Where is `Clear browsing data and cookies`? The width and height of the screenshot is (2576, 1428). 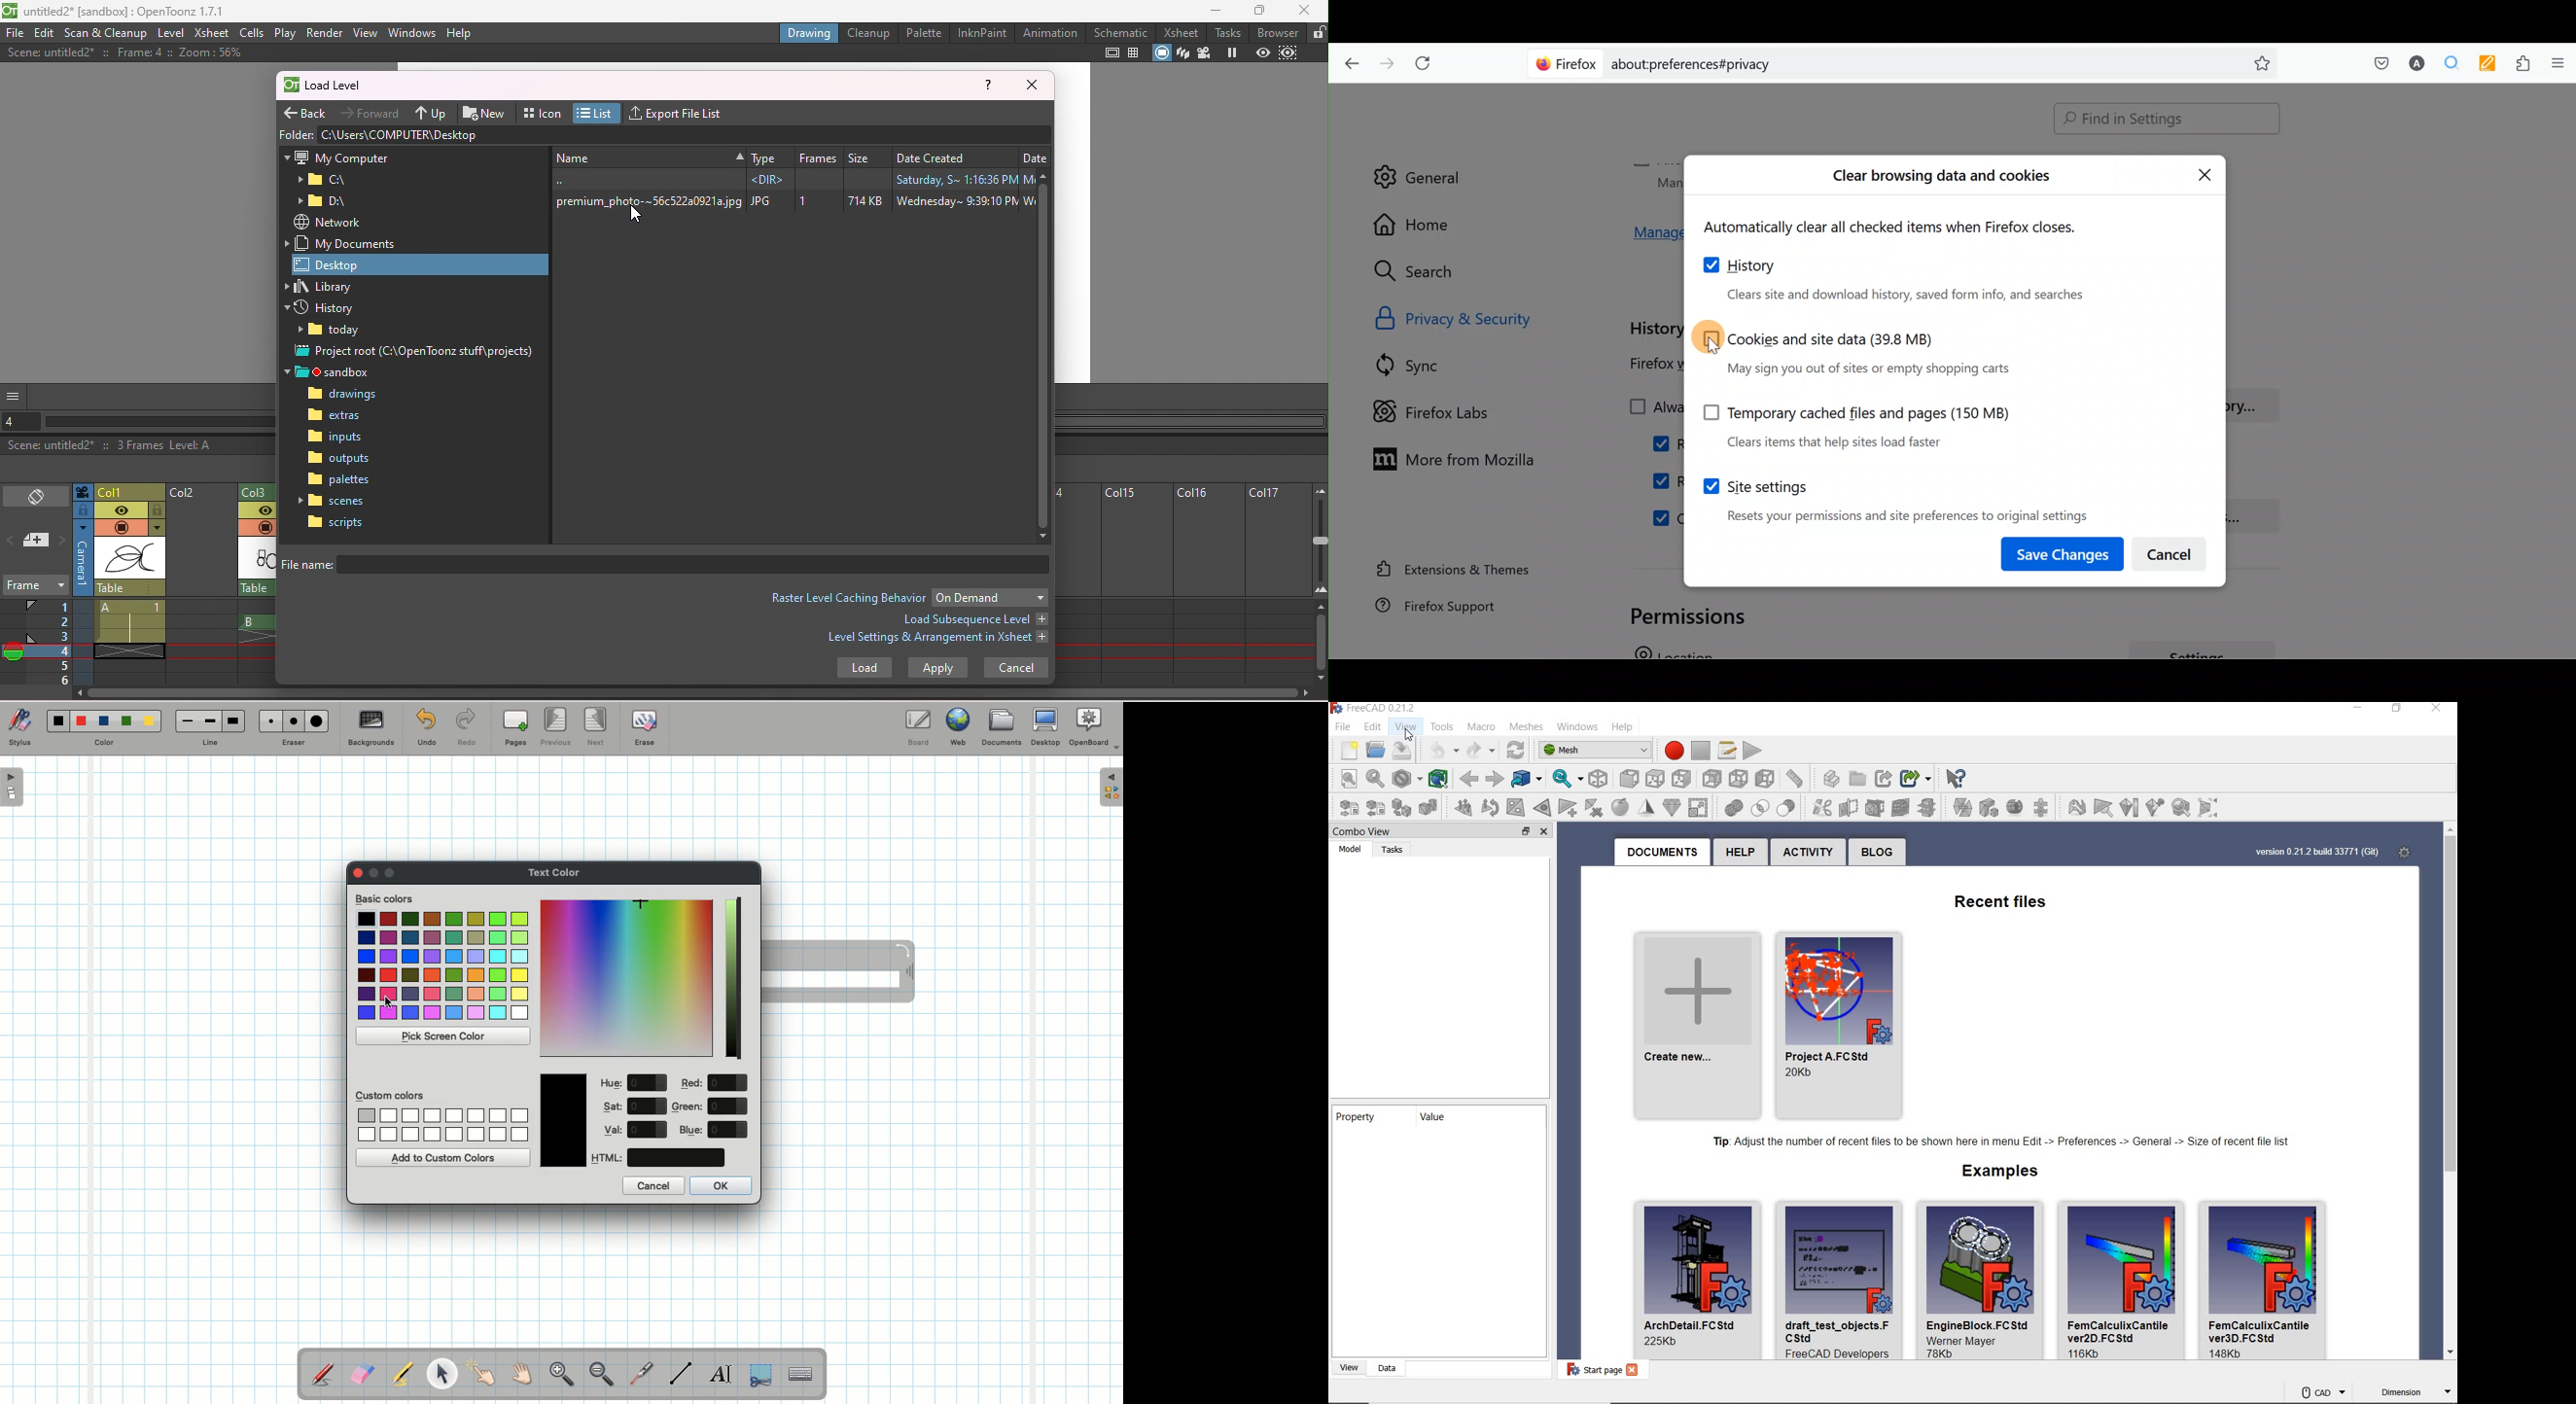
Clear browsing data and cookies is located at coordinates (1943, 179).